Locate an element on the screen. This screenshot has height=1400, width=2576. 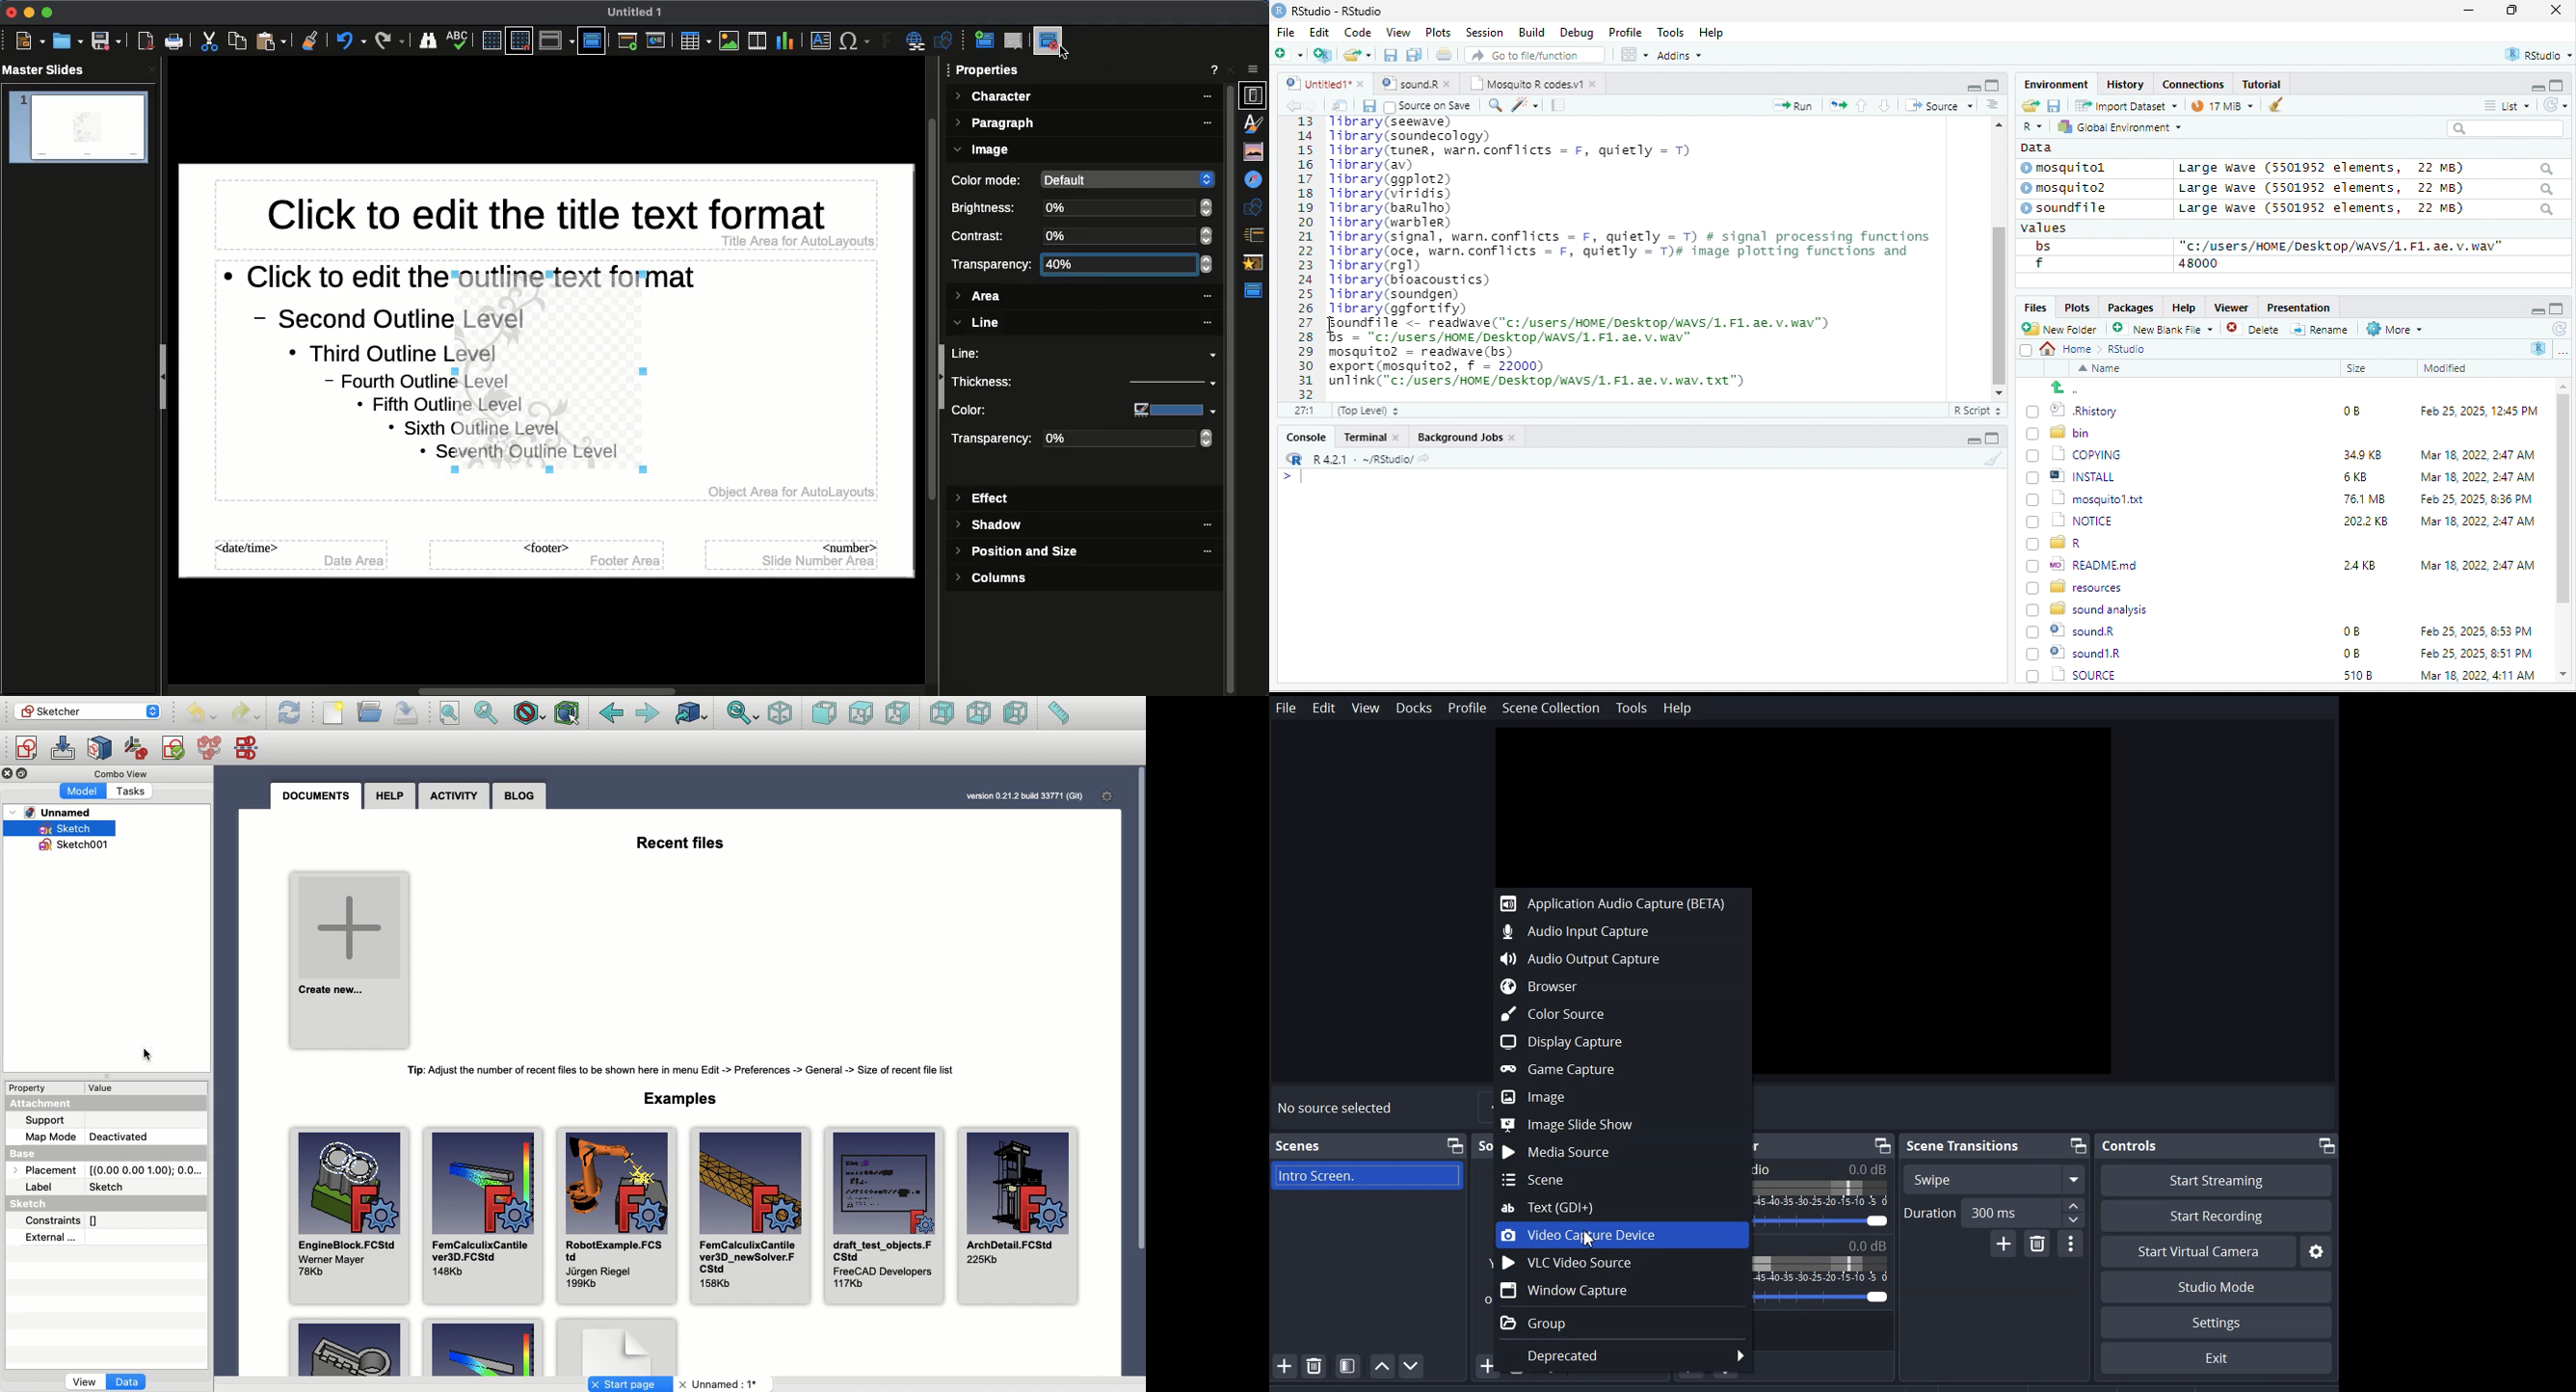
Version is located at coordinates (1013, 796).